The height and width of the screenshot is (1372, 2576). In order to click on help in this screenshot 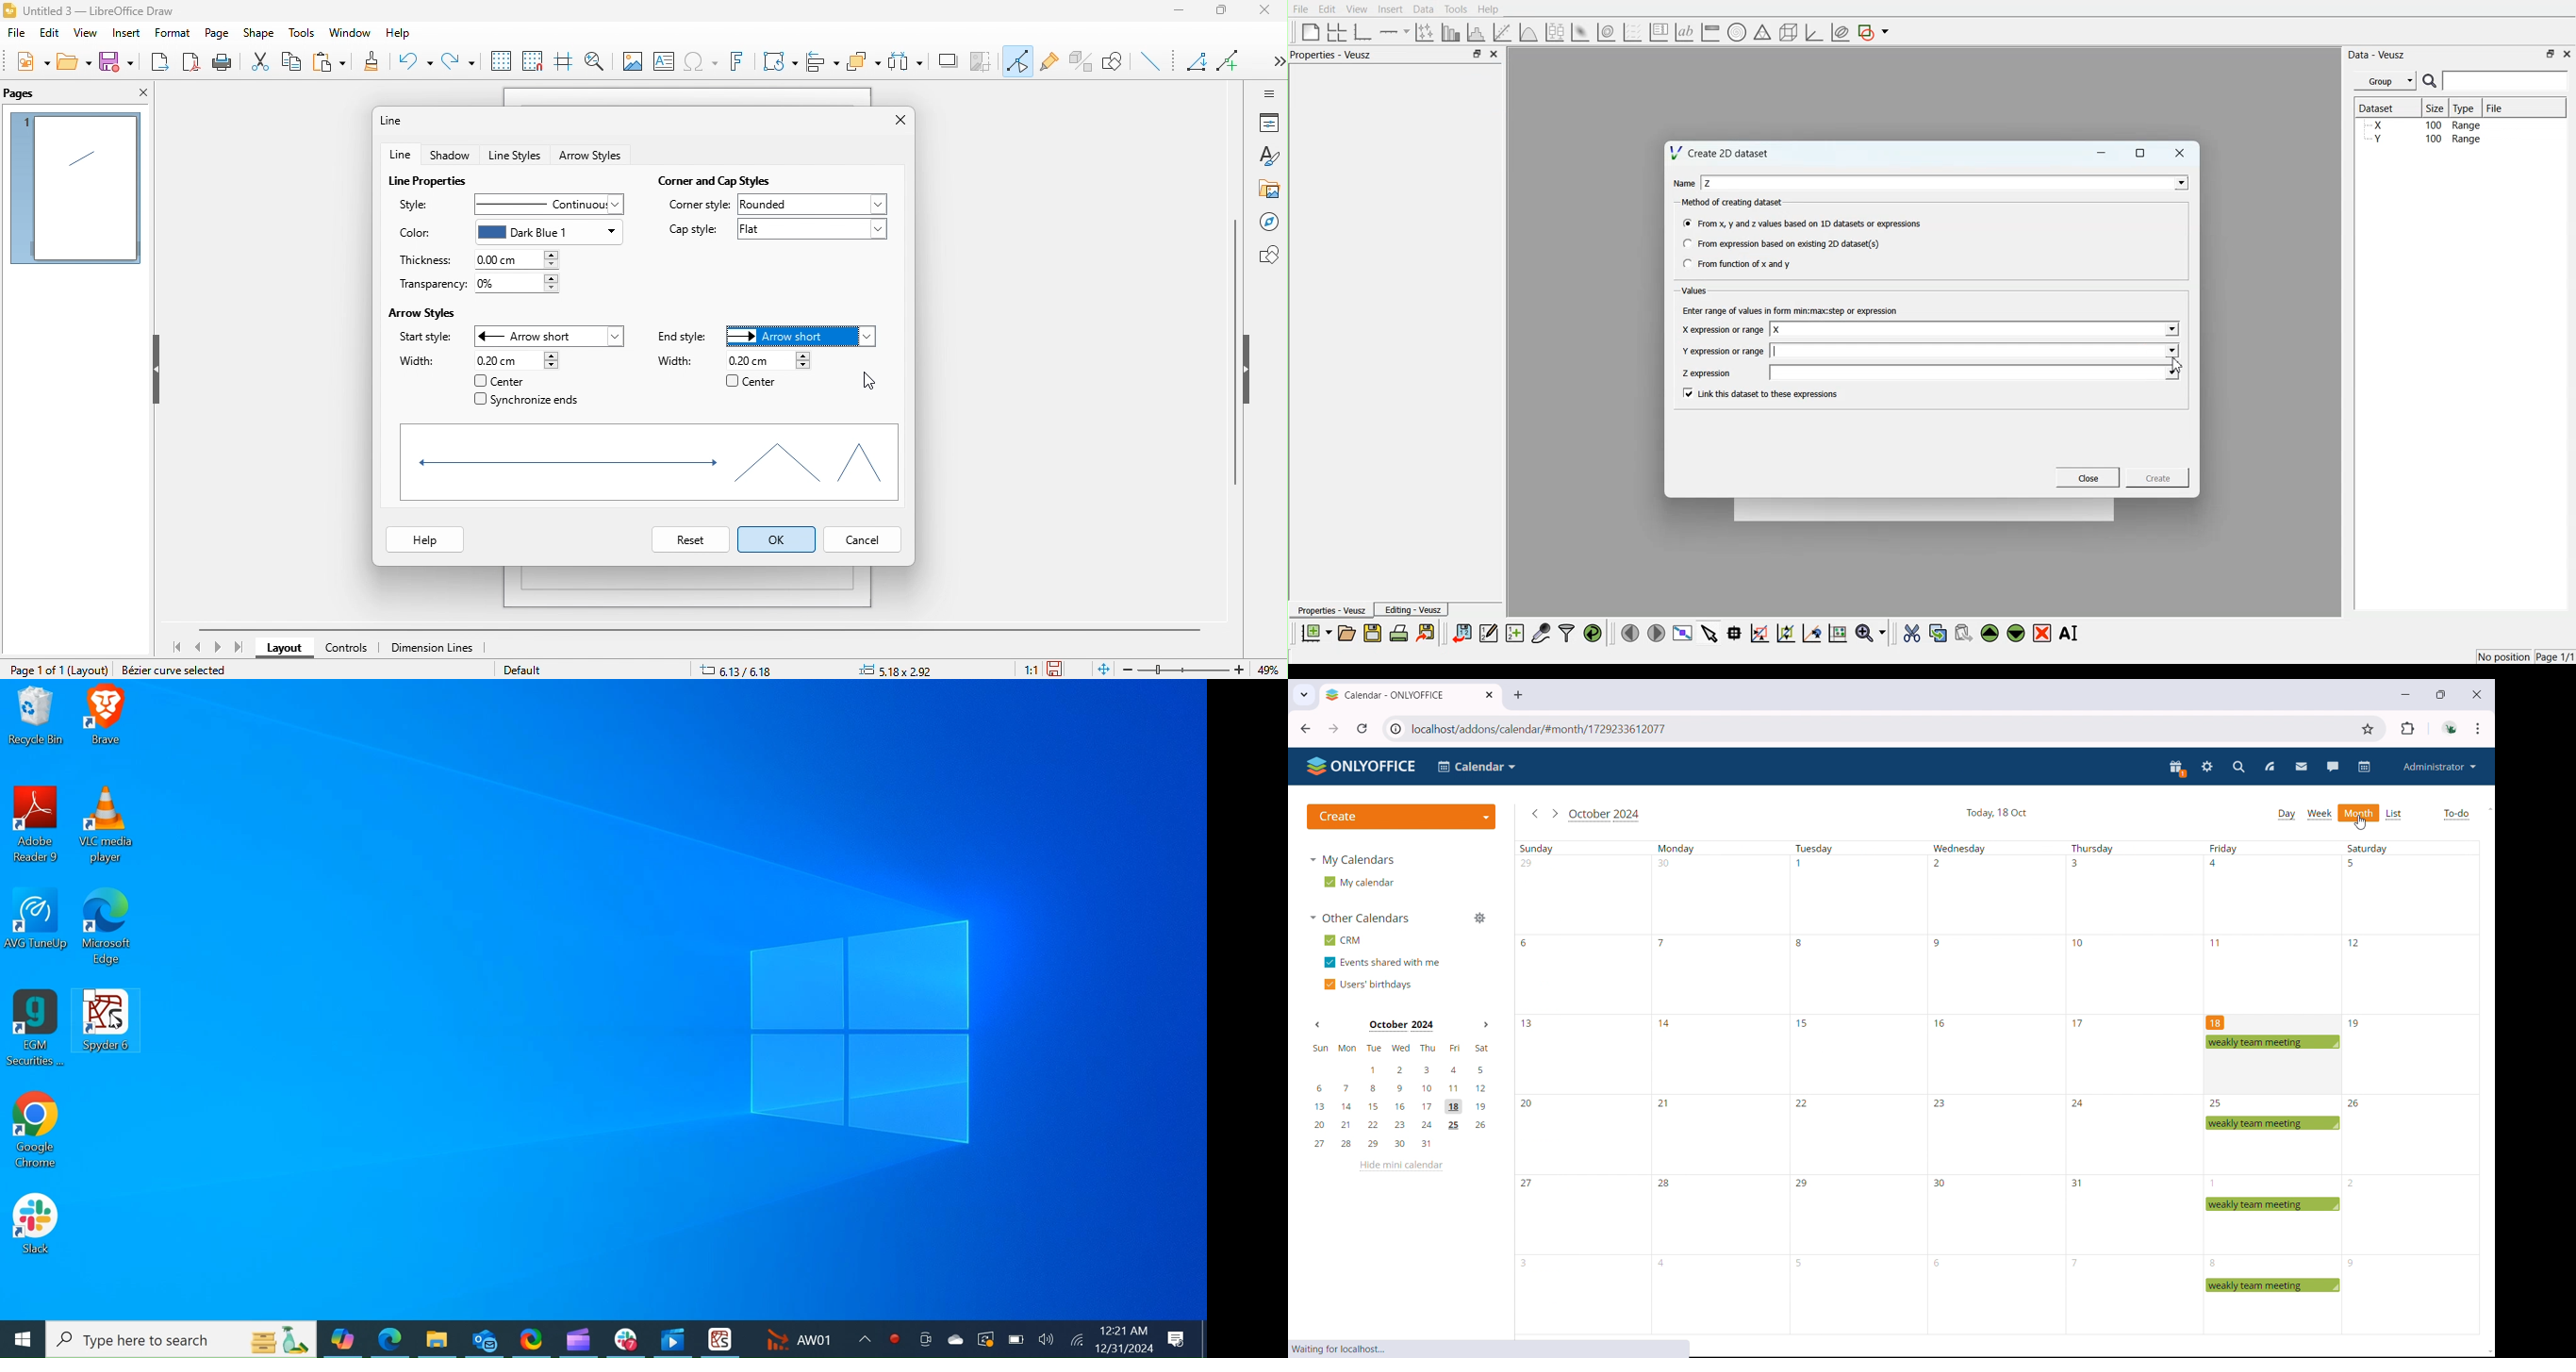, I will do `click(397, 35)`.